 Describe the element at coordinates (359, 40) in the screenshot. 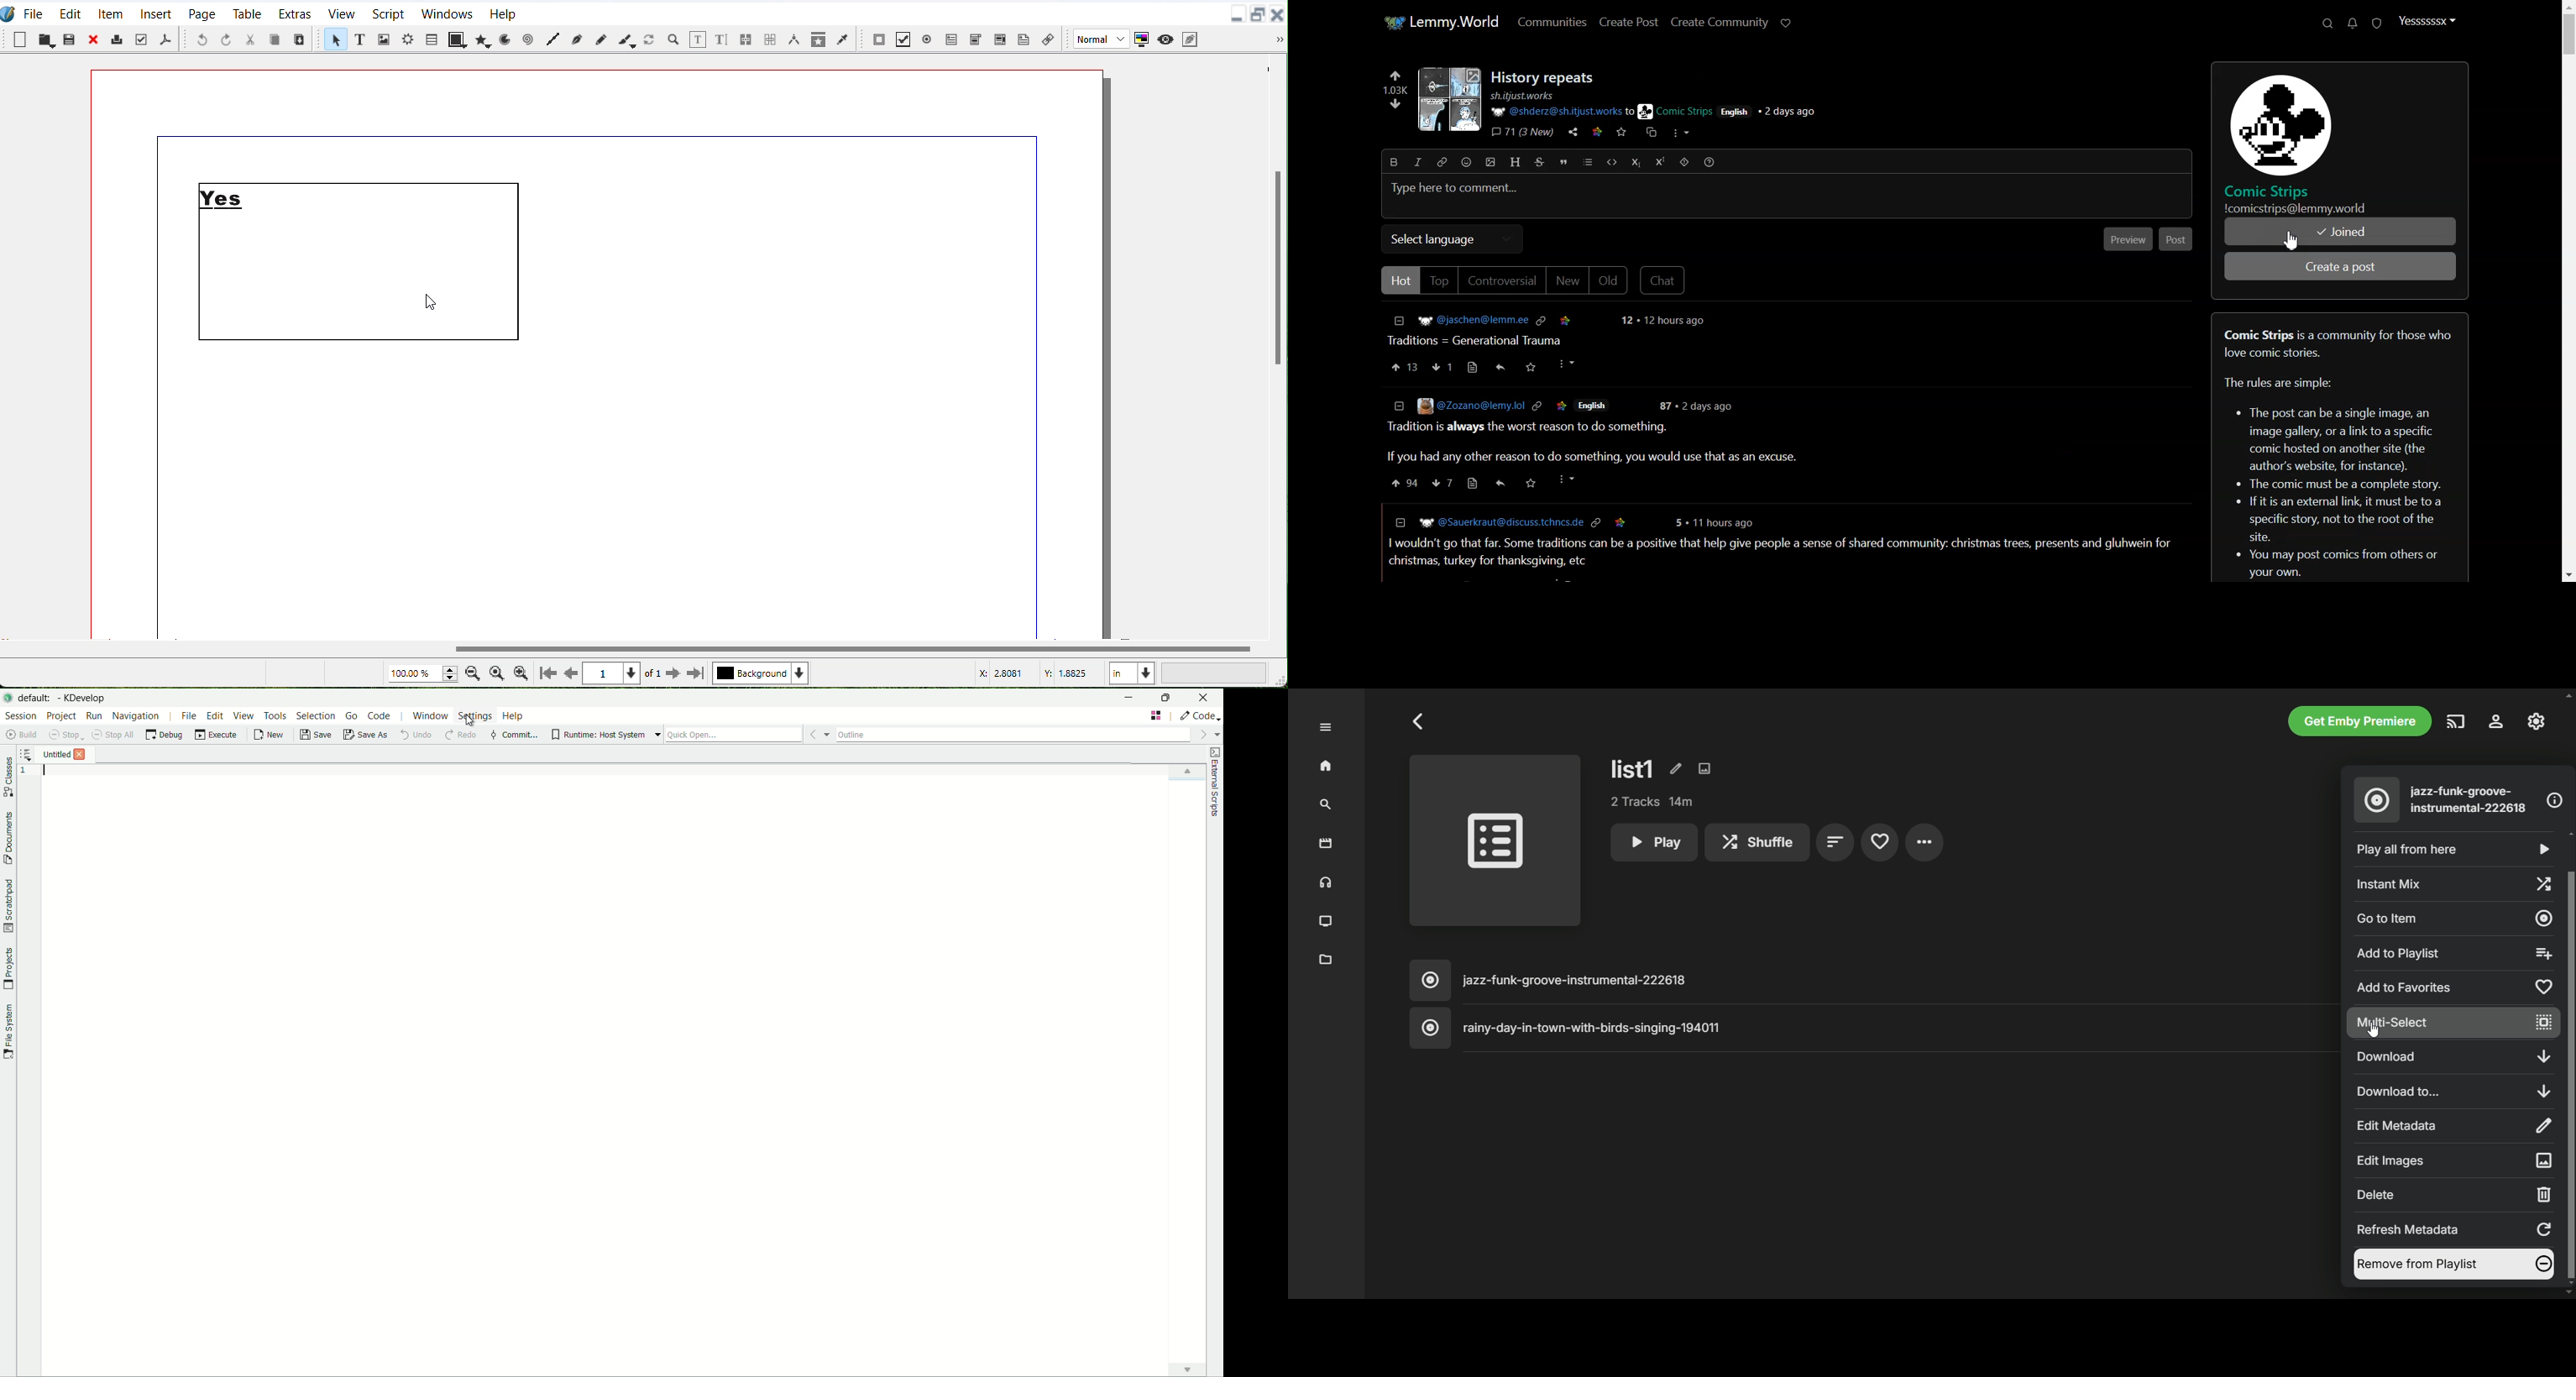

I see `Text Frame` at that location.